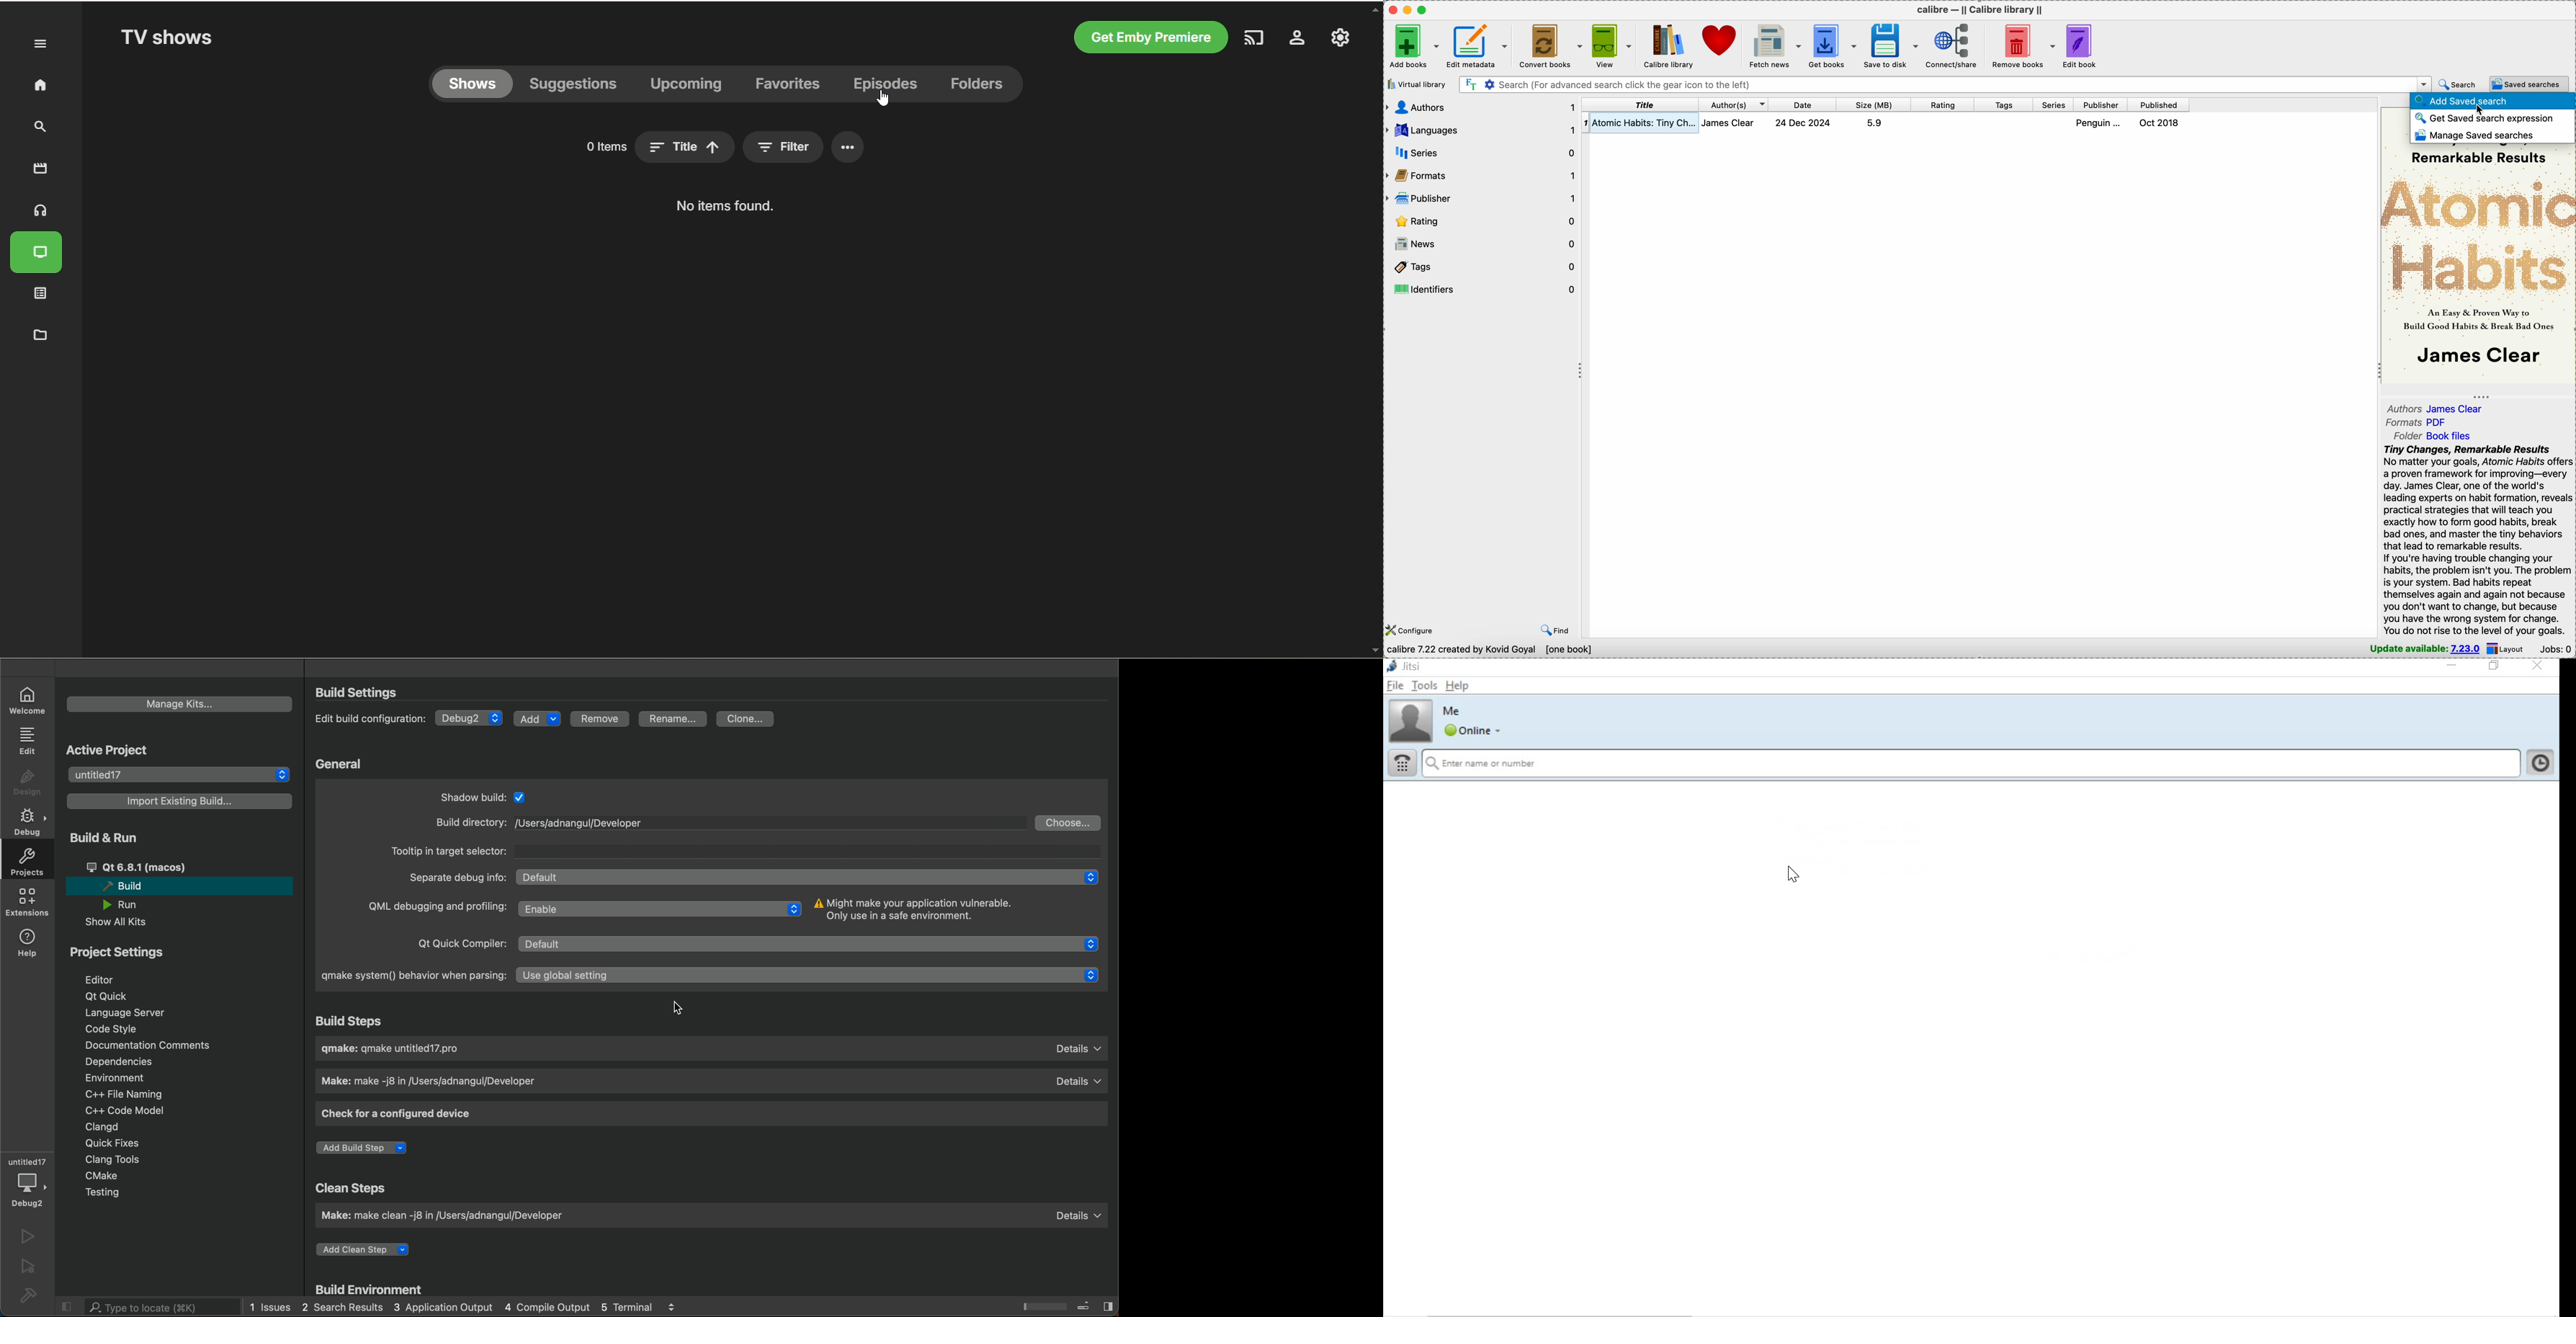 The width and height of the screenshot is (2576, 1344). I want to click on penguin..., so click(2101, 123).